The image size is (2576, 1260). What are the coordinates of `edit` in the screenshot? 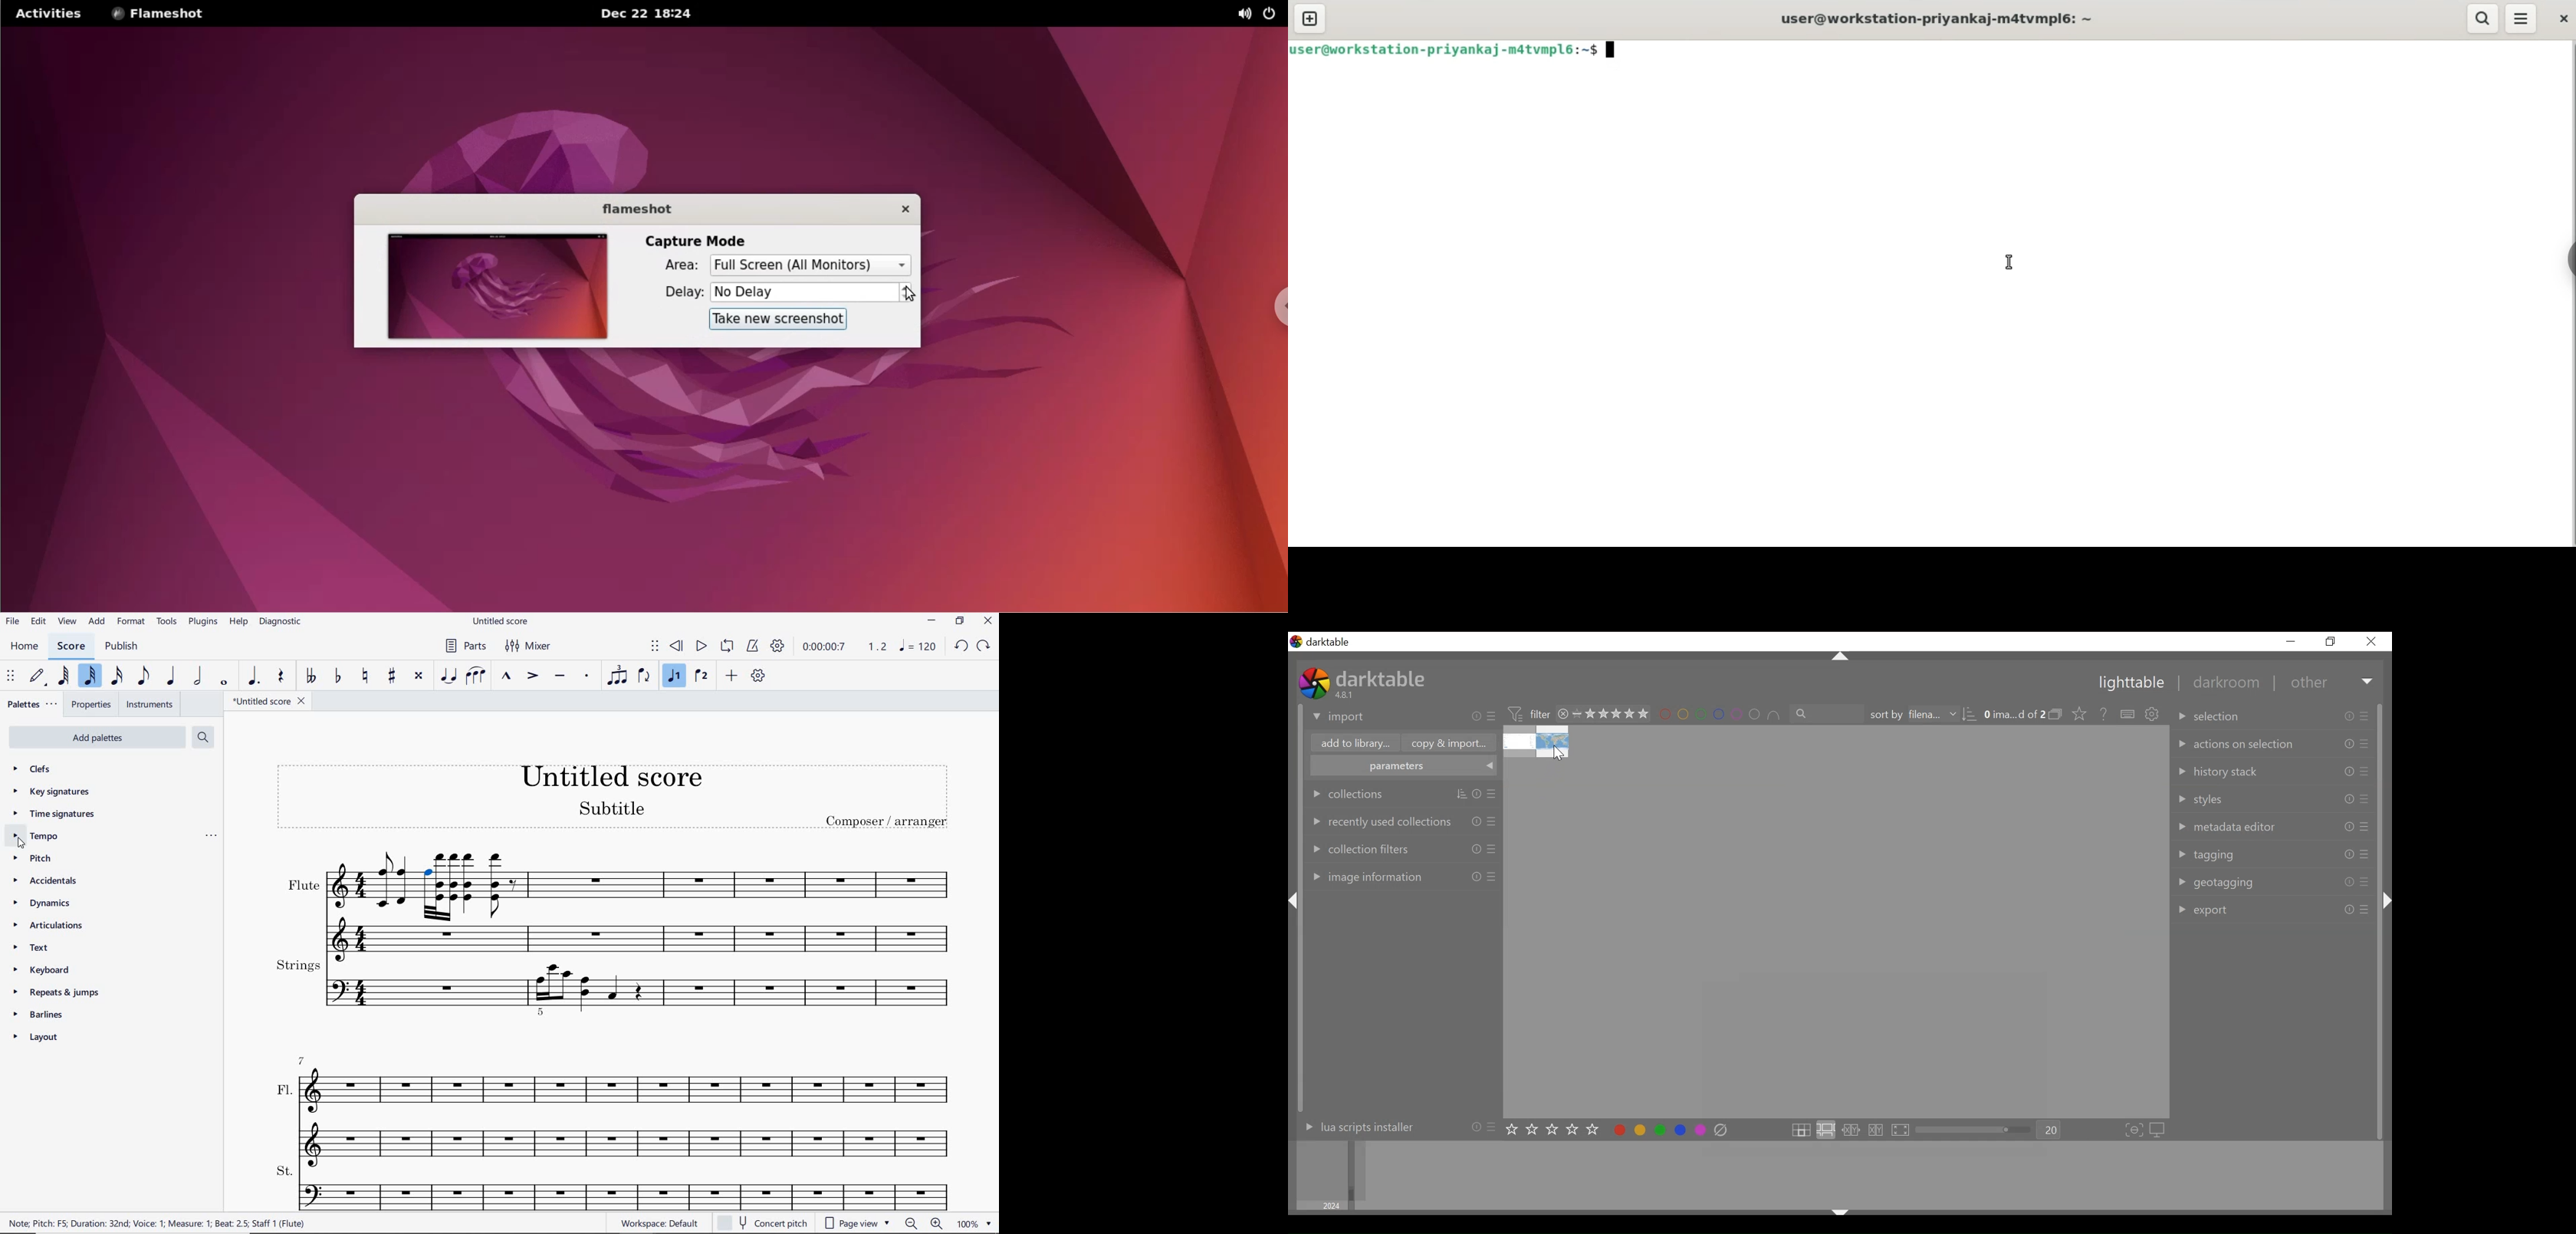 It's located at (37, 621).